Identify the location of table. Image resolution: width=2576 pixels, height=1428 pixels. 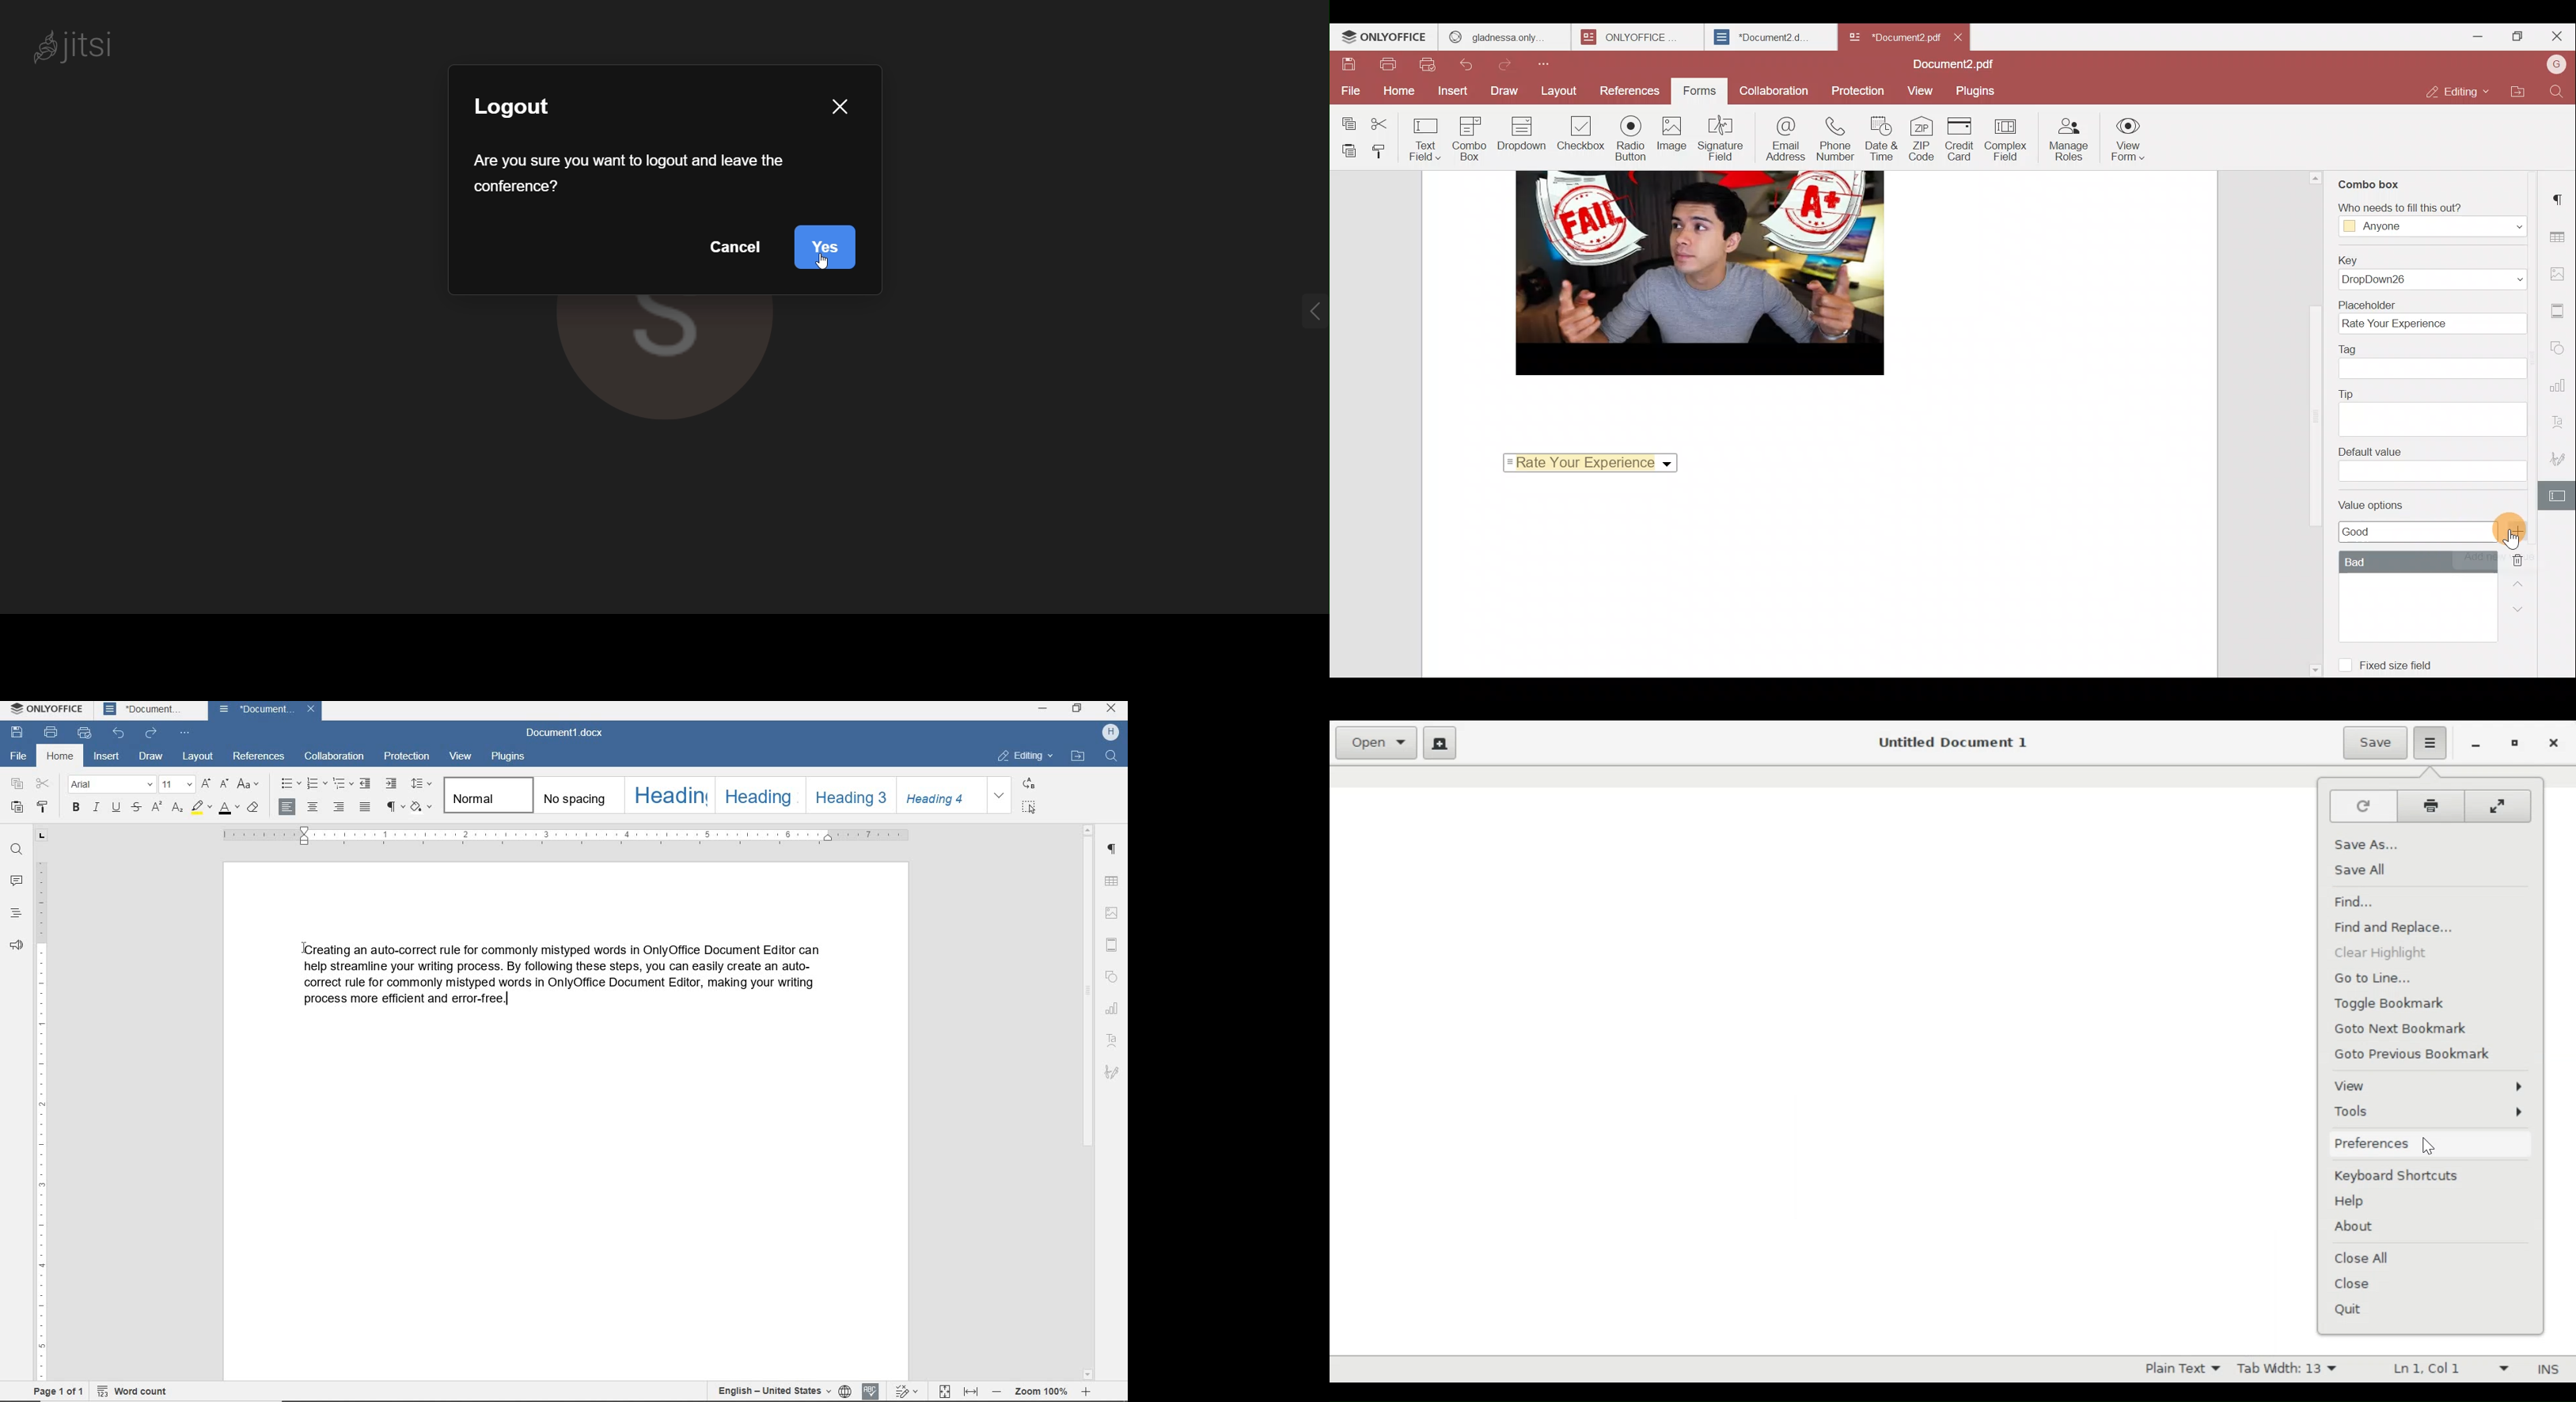
(1114, 881).